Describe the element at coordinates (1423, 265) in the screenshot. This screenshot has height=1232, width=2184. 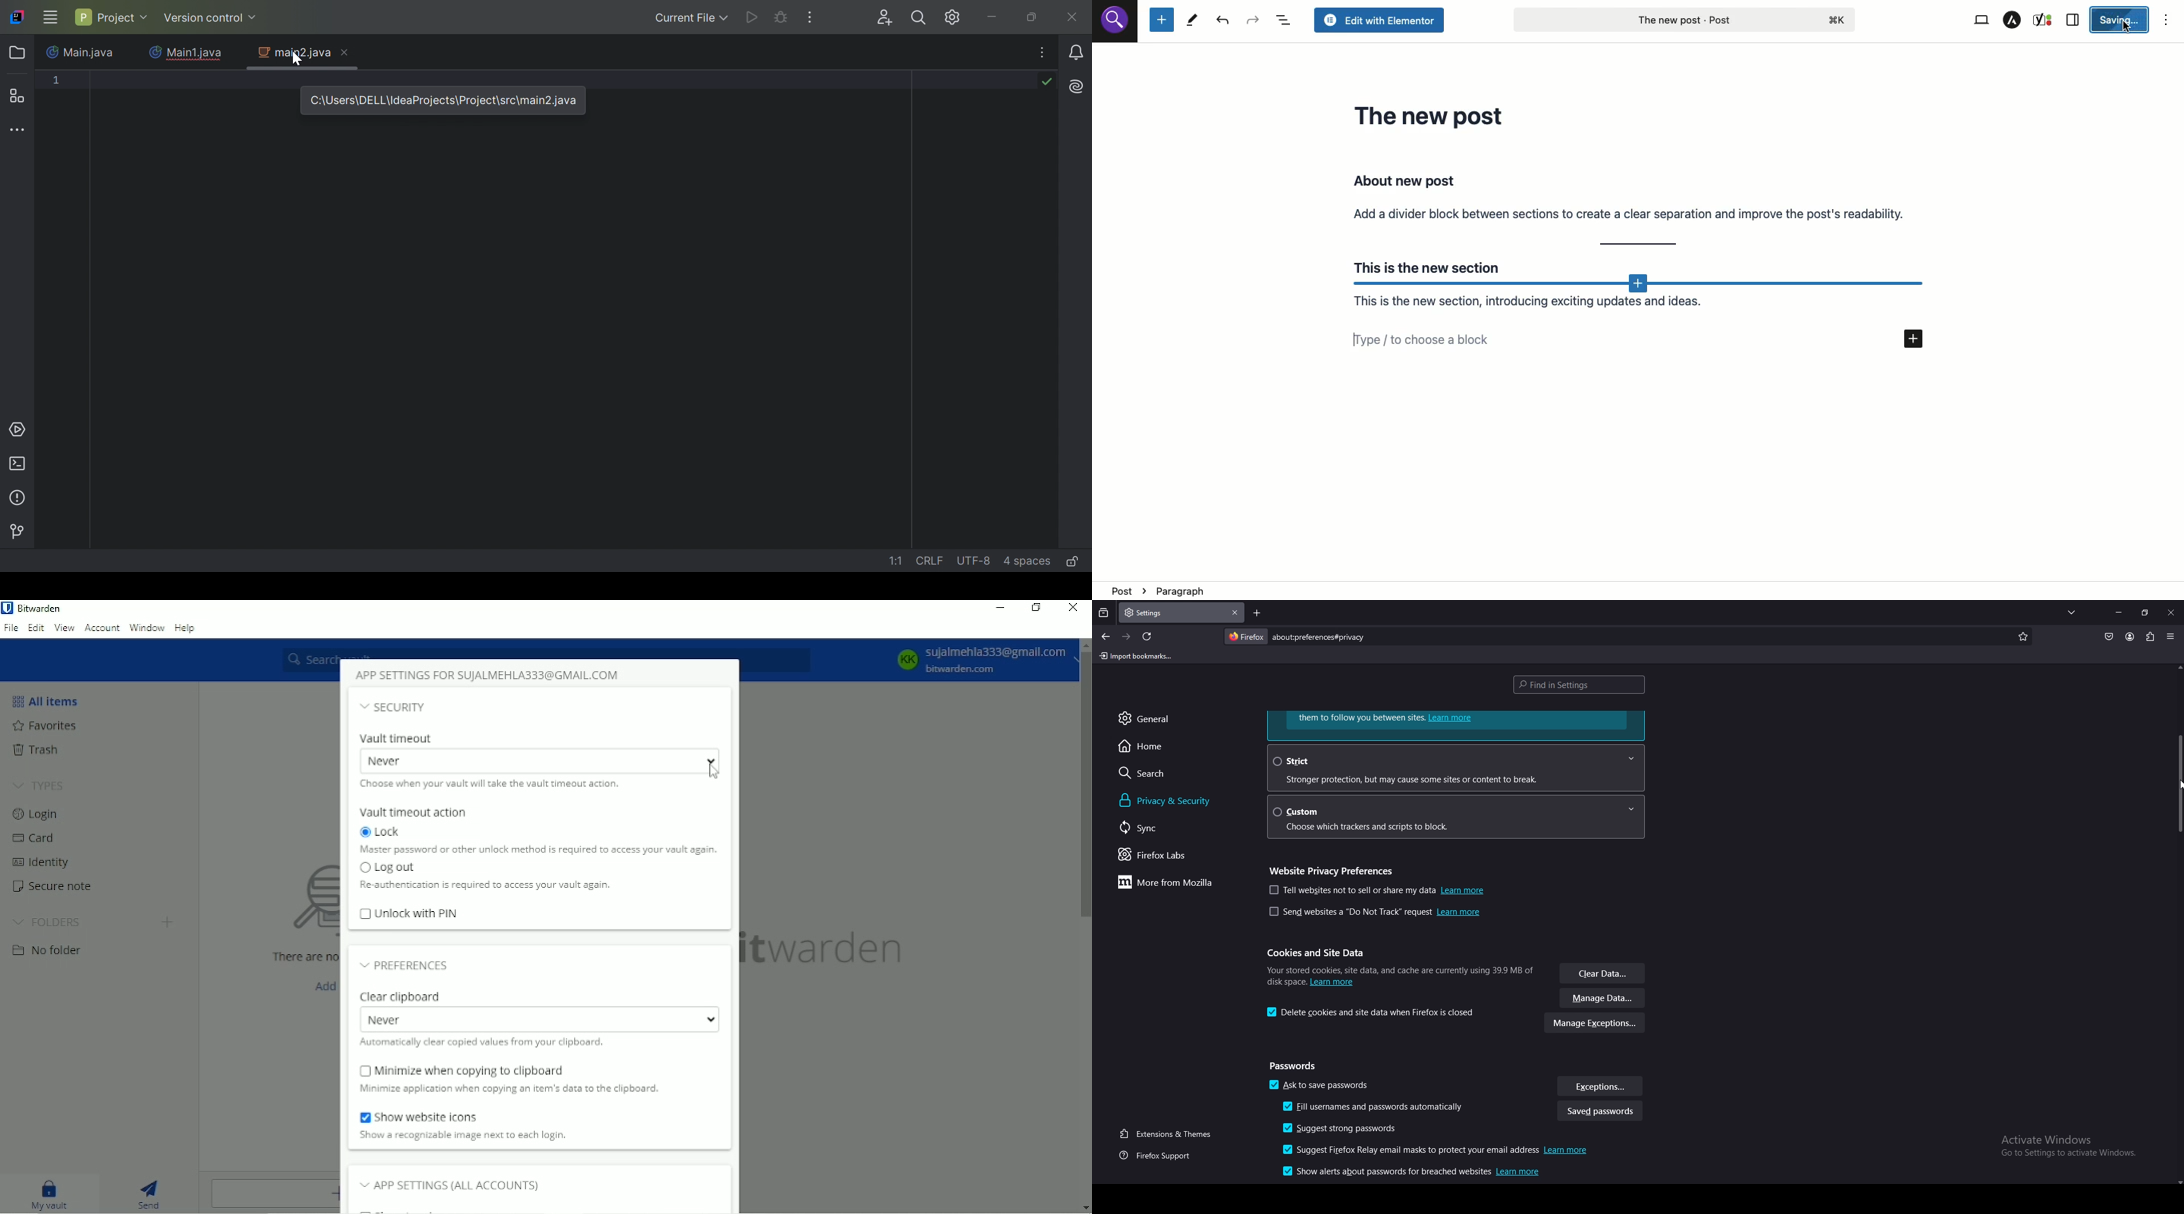
I see `This is the new section` at that location.